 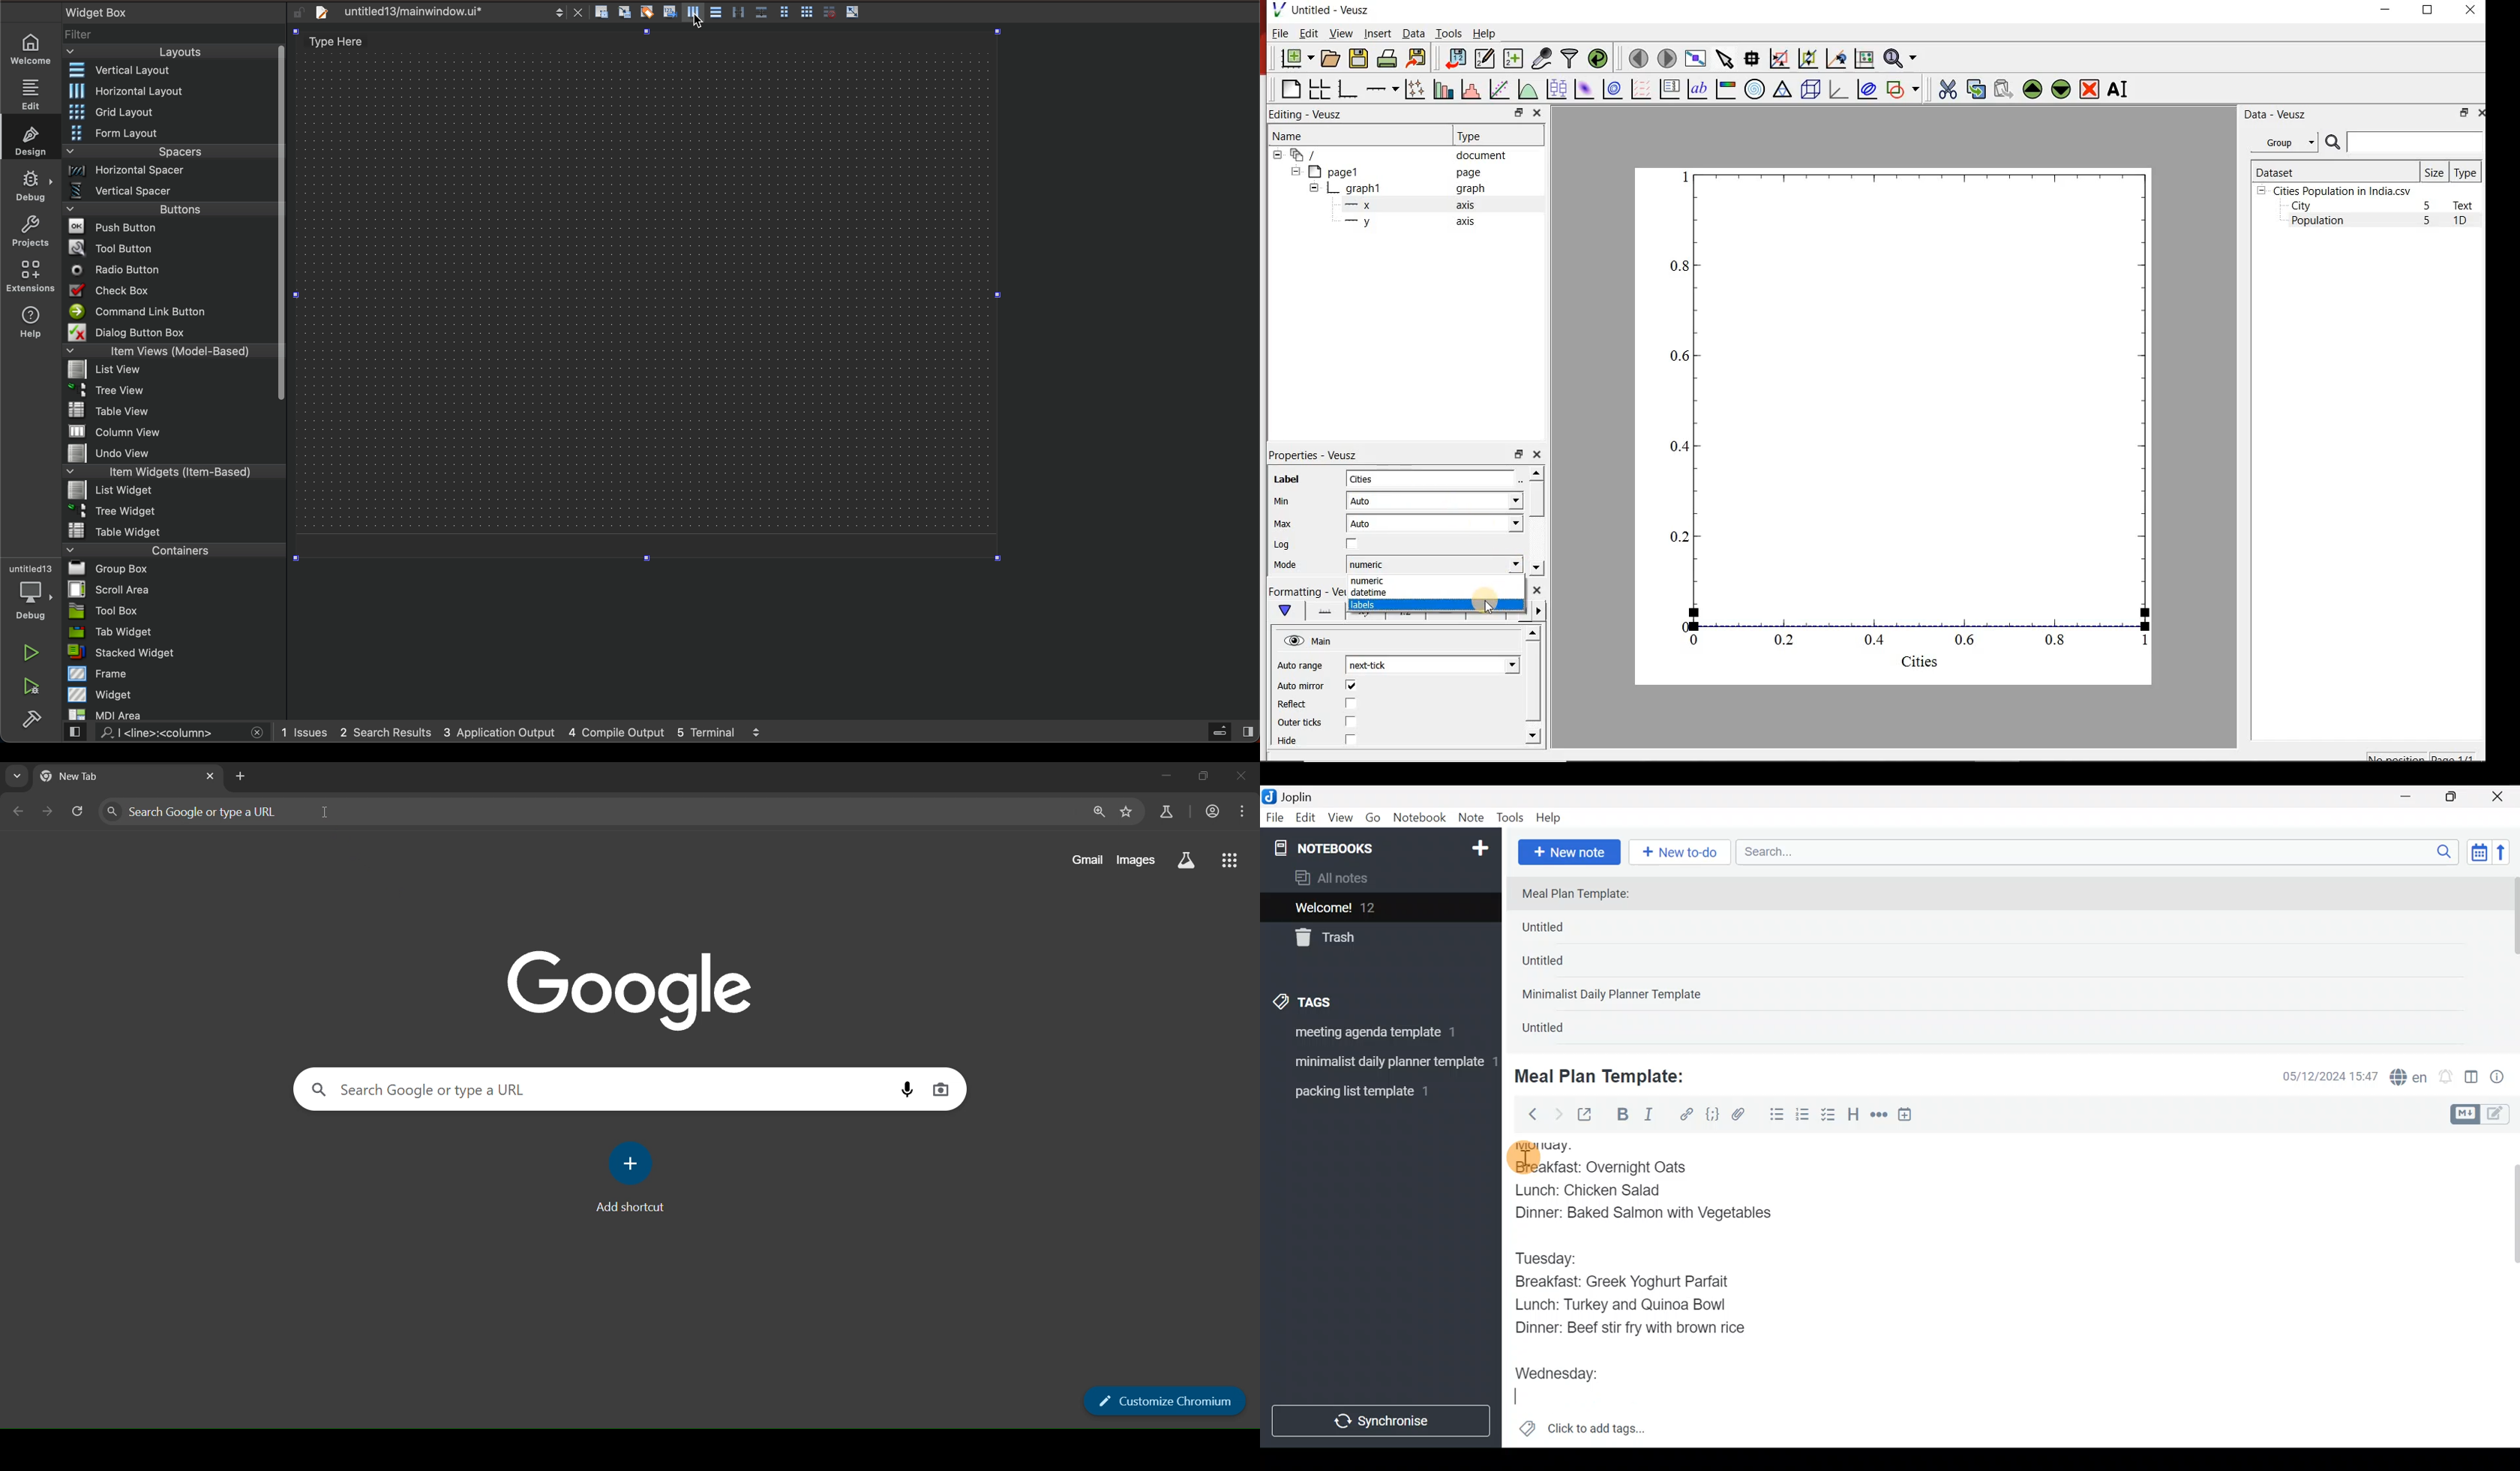 I want to click on plot bar charts, so click(x=1441, y=89).